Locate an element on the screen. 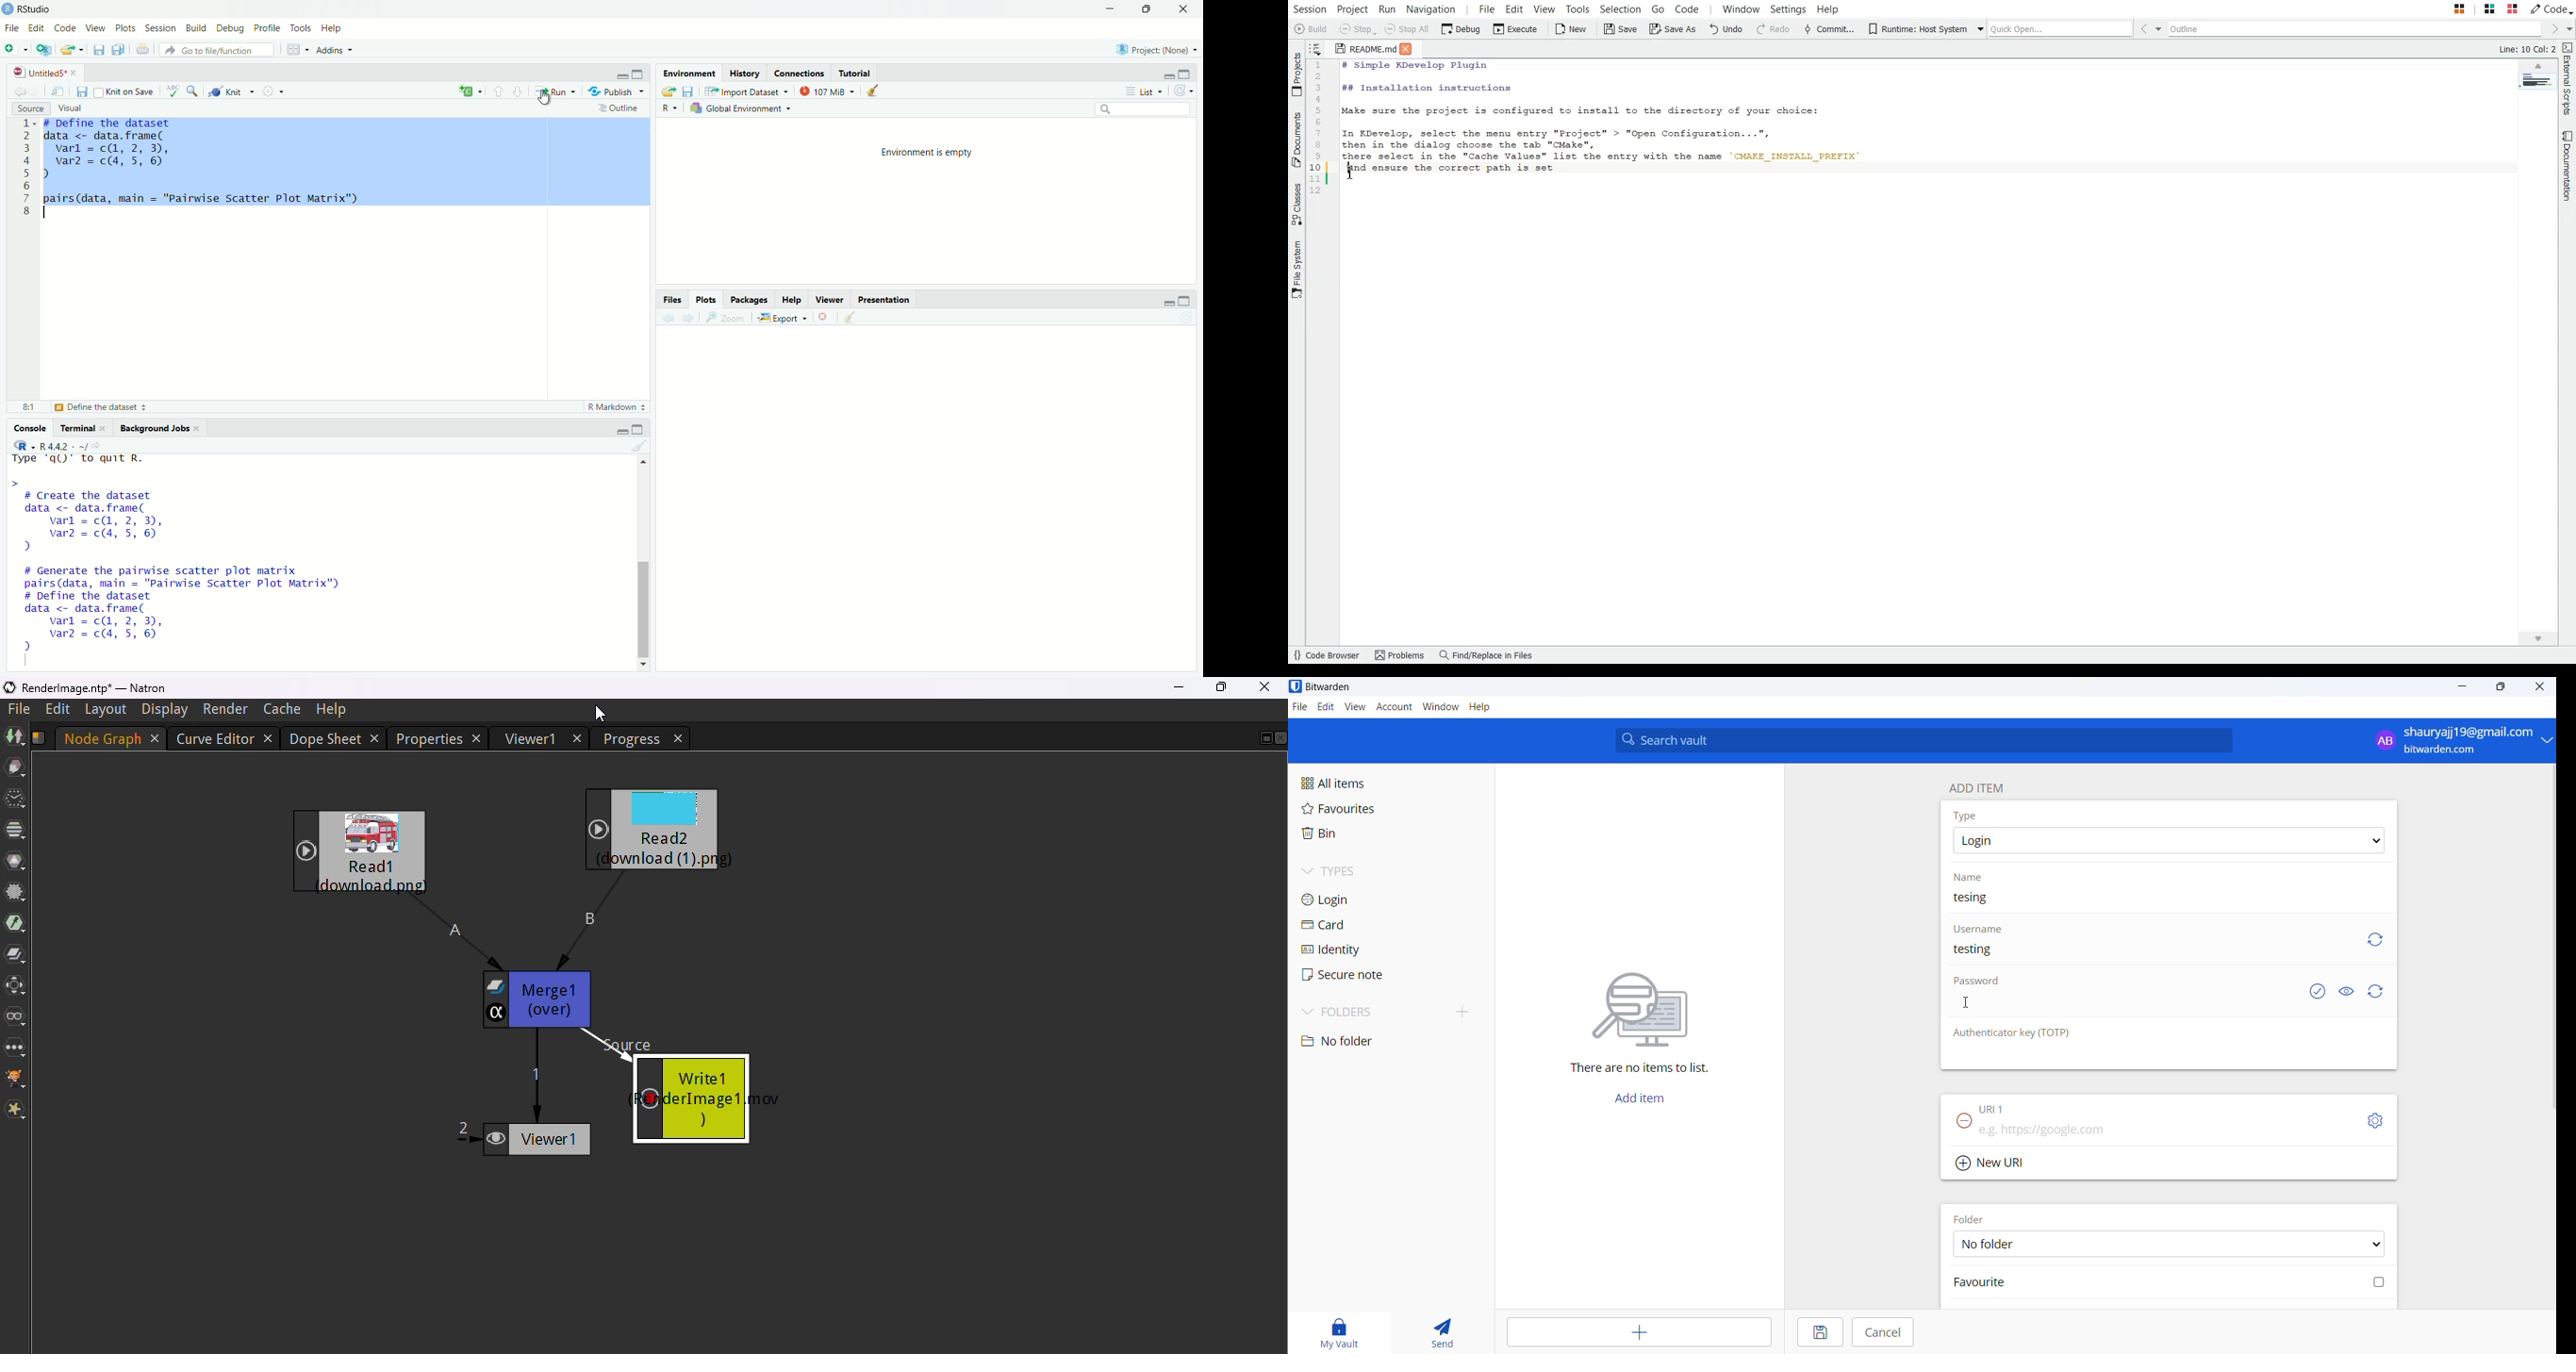 This screenshot has height=1372, width=2576. Export is located at coordinates (781, 318).